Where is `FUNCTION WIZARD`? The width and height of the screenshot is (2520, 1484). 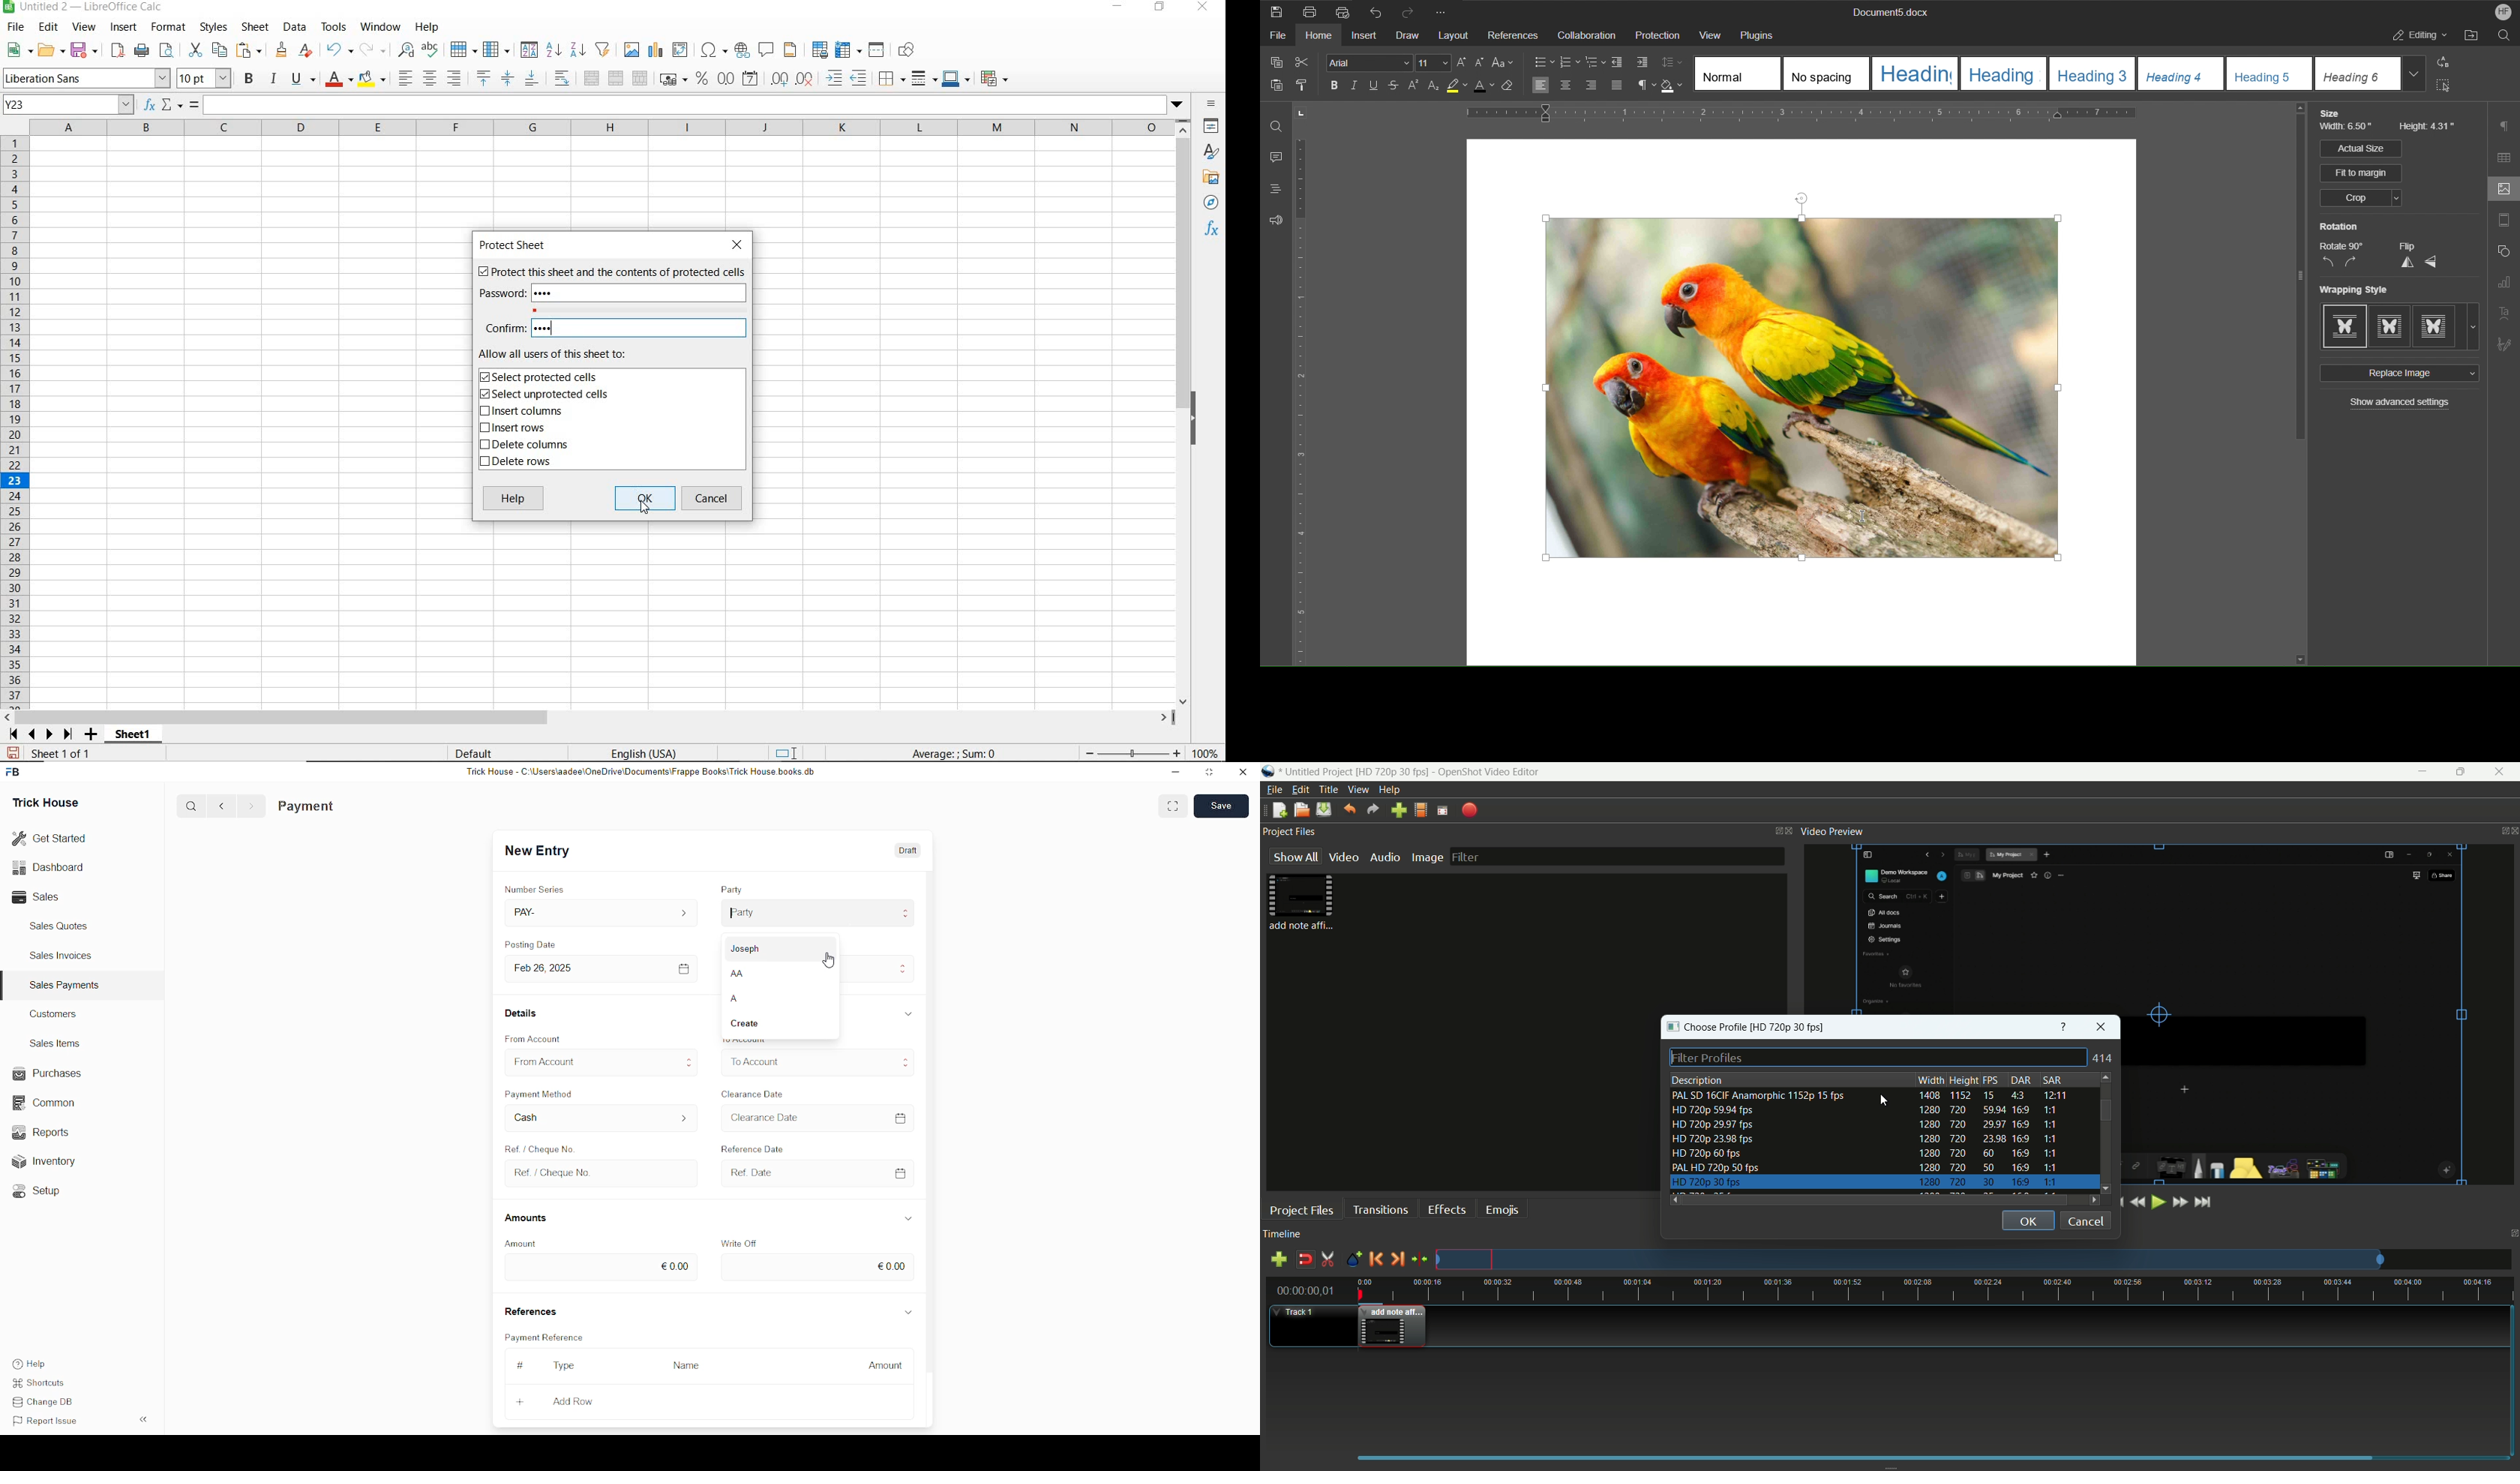
FUNCTION WIZARD is located at coordinates (150, 106).